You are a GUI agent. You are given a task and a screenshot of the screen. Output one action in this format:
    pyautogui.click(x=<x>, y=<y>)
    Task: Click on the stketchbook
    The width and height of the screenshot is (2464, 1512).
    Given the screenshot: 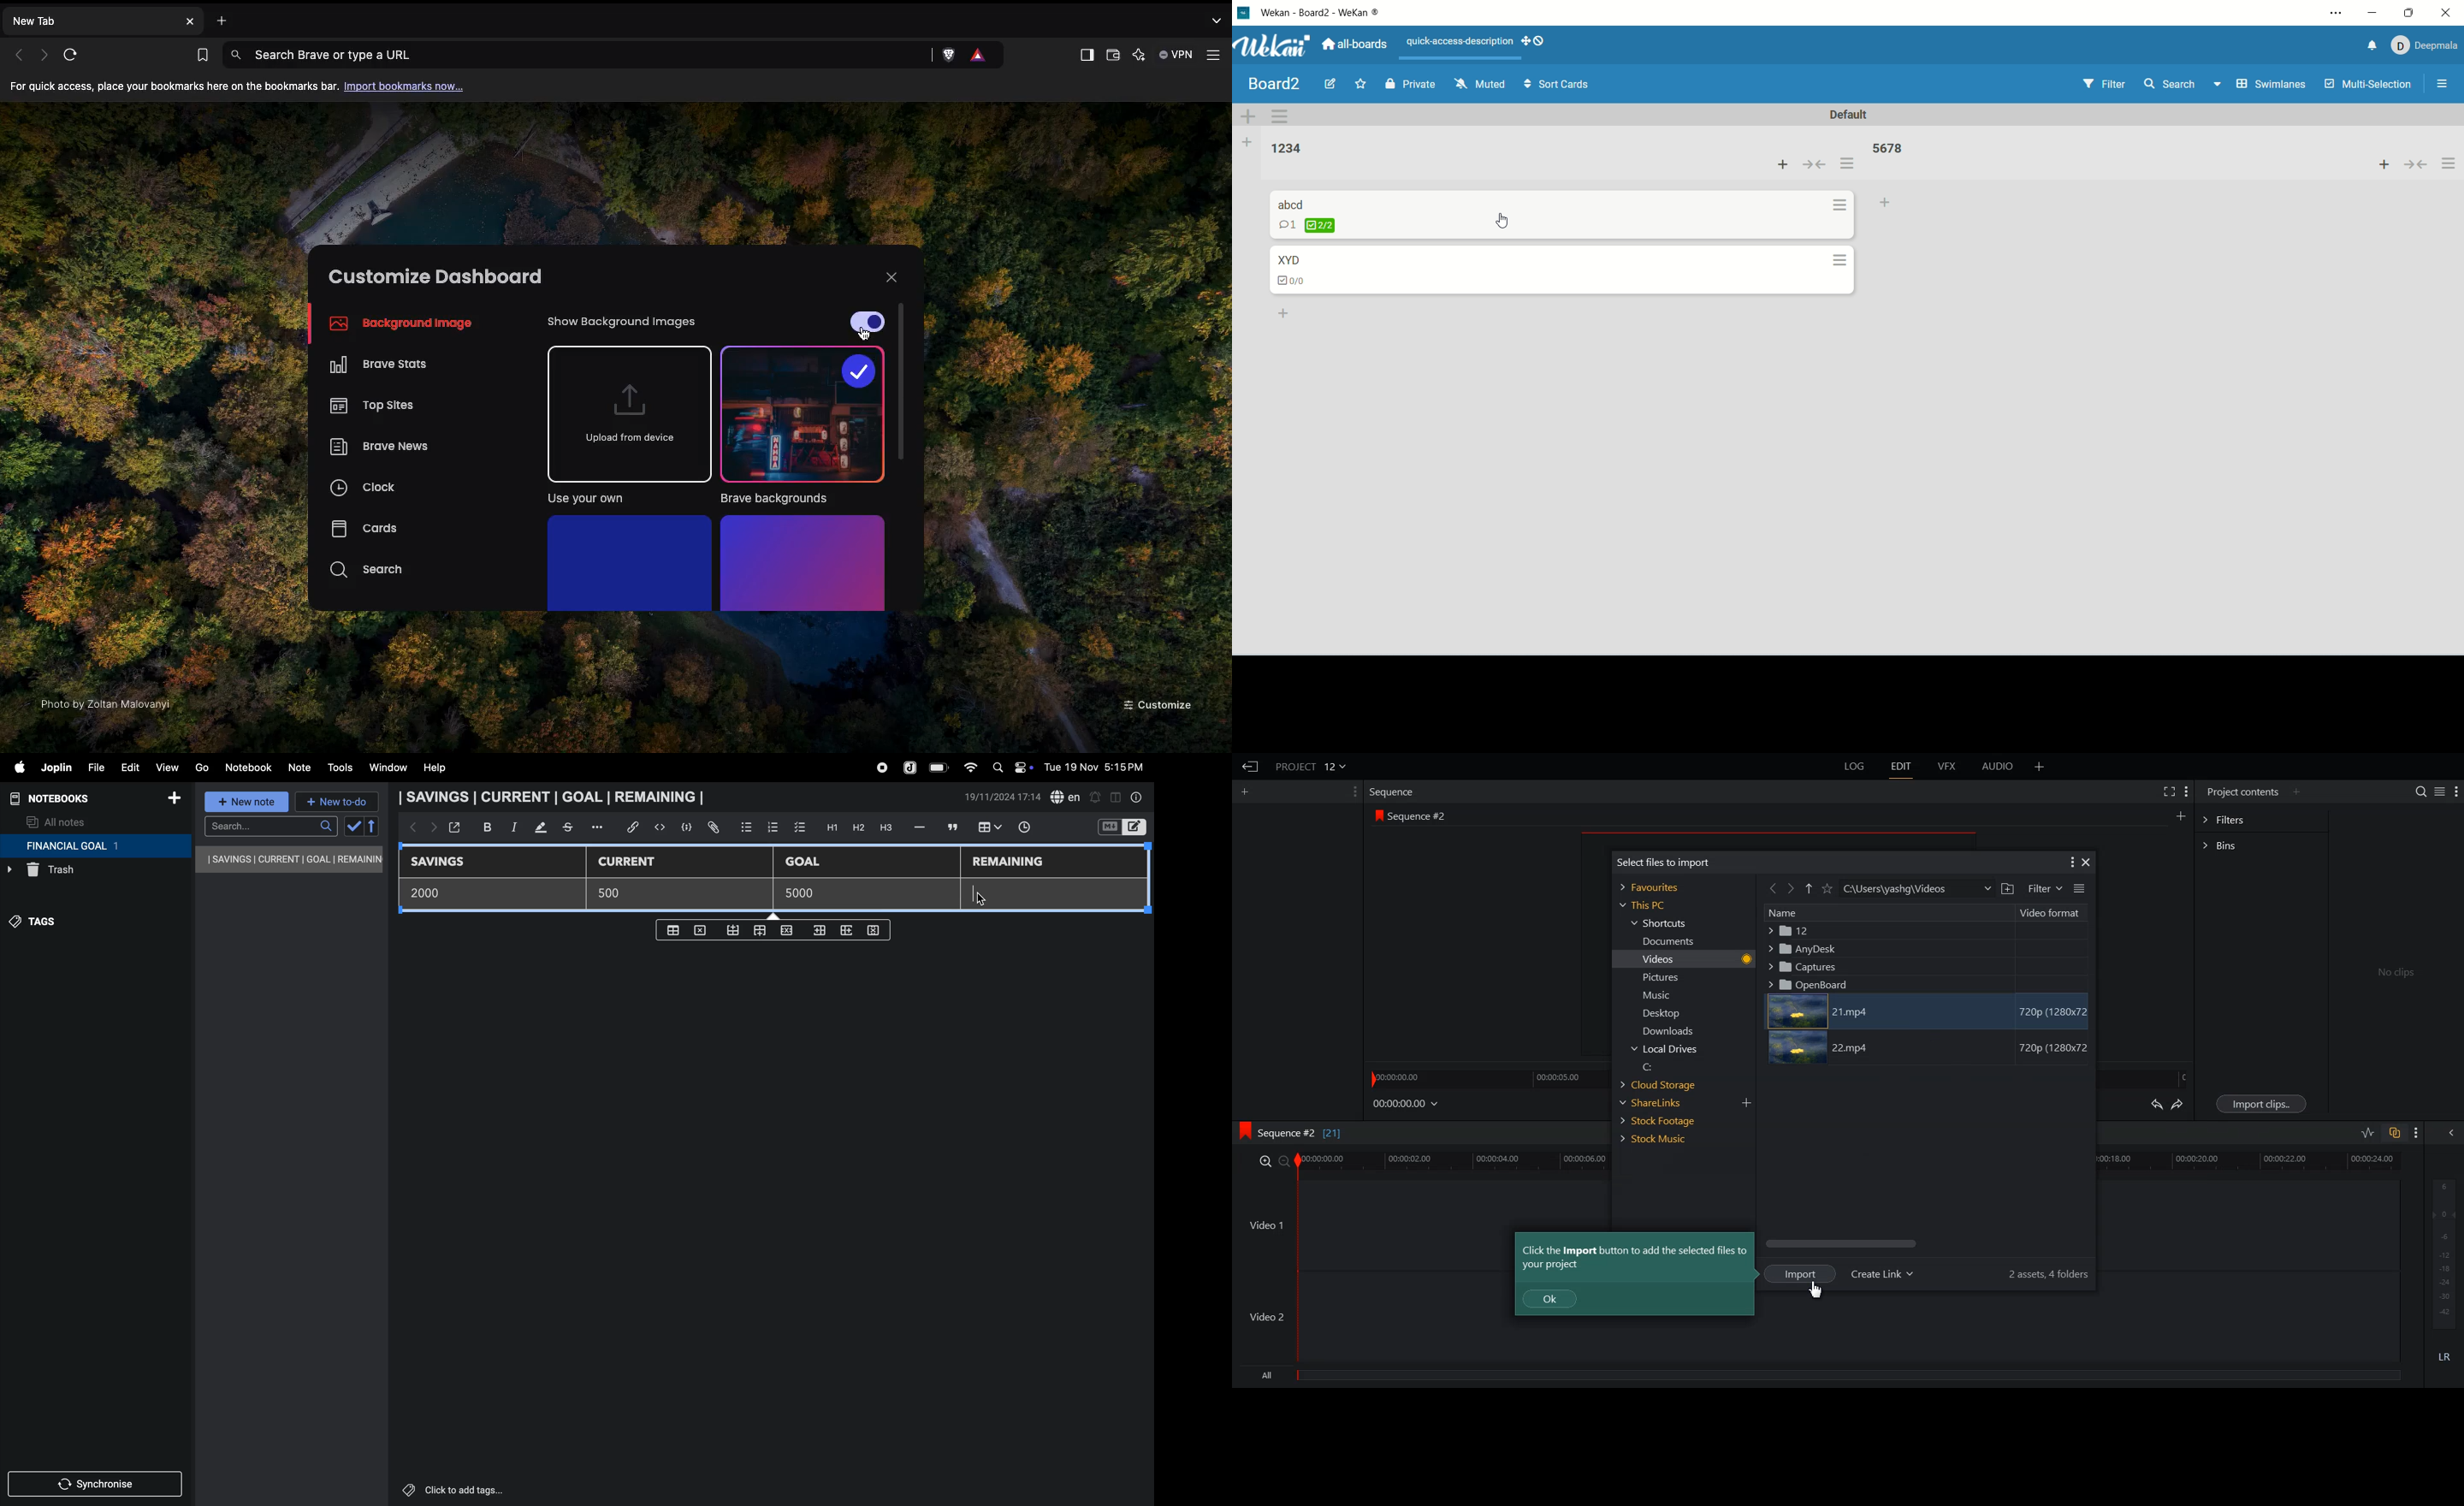 What is the action you would take?
    pyautogui.click(x=569, y=829)
    